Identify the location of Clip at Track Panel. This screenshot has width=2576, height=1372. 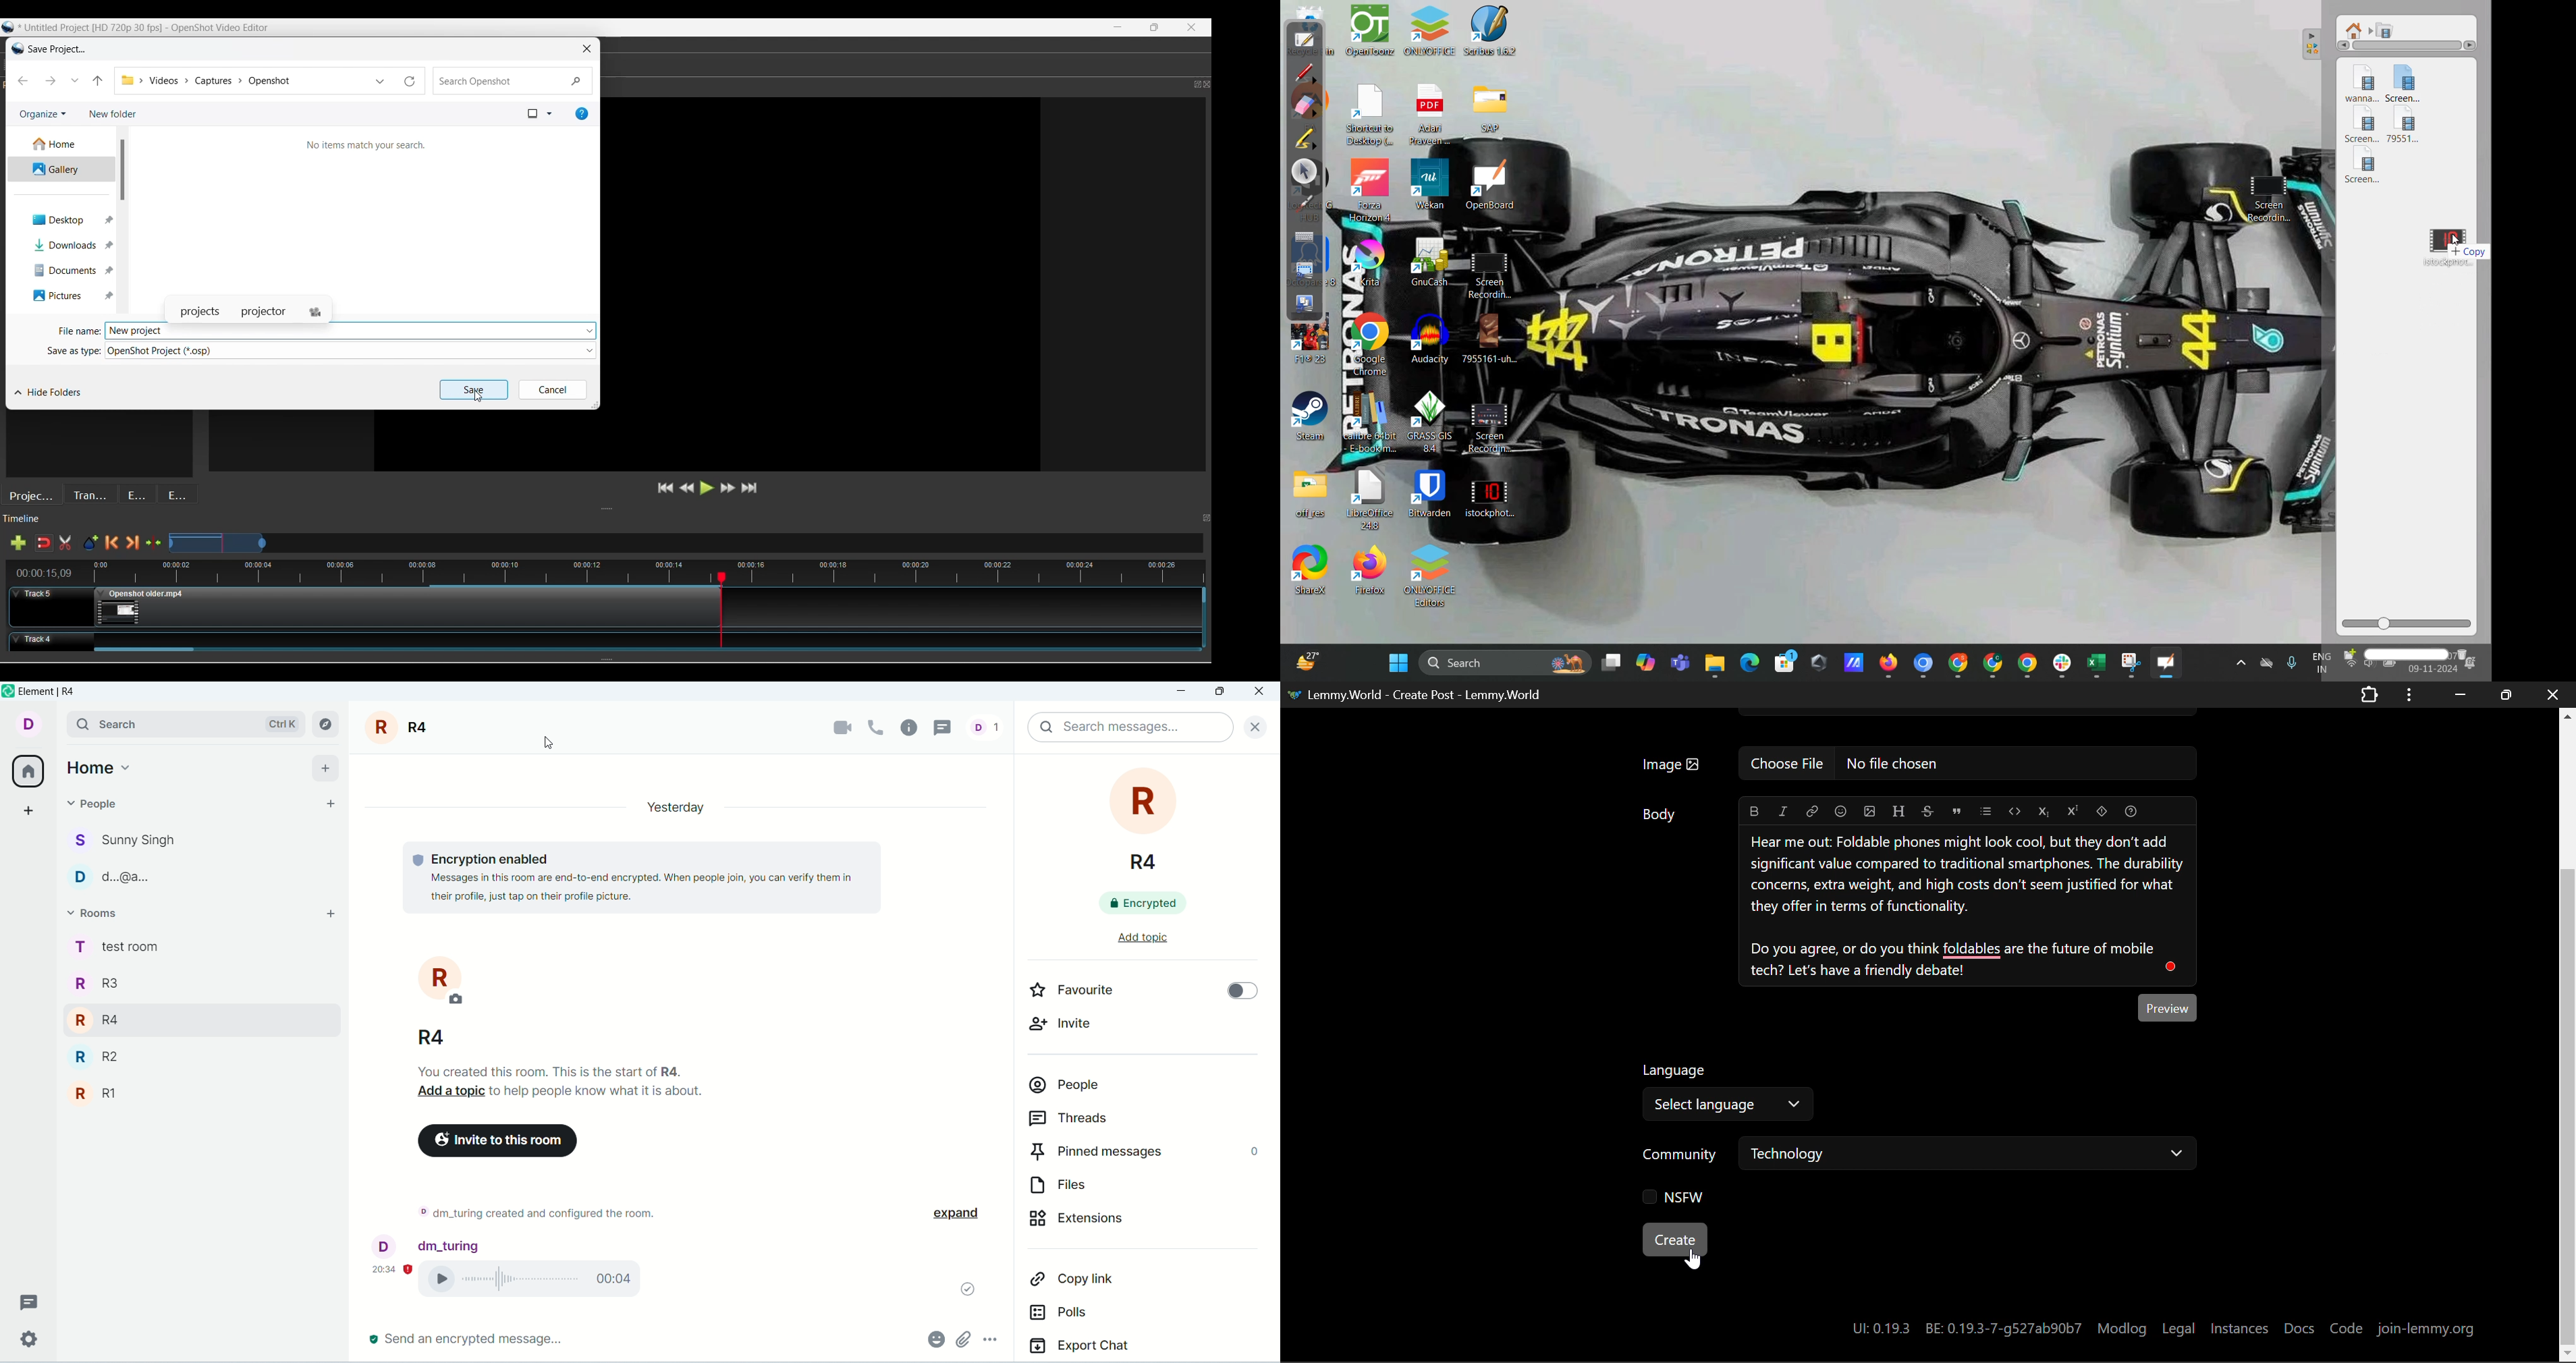
(410, 608).